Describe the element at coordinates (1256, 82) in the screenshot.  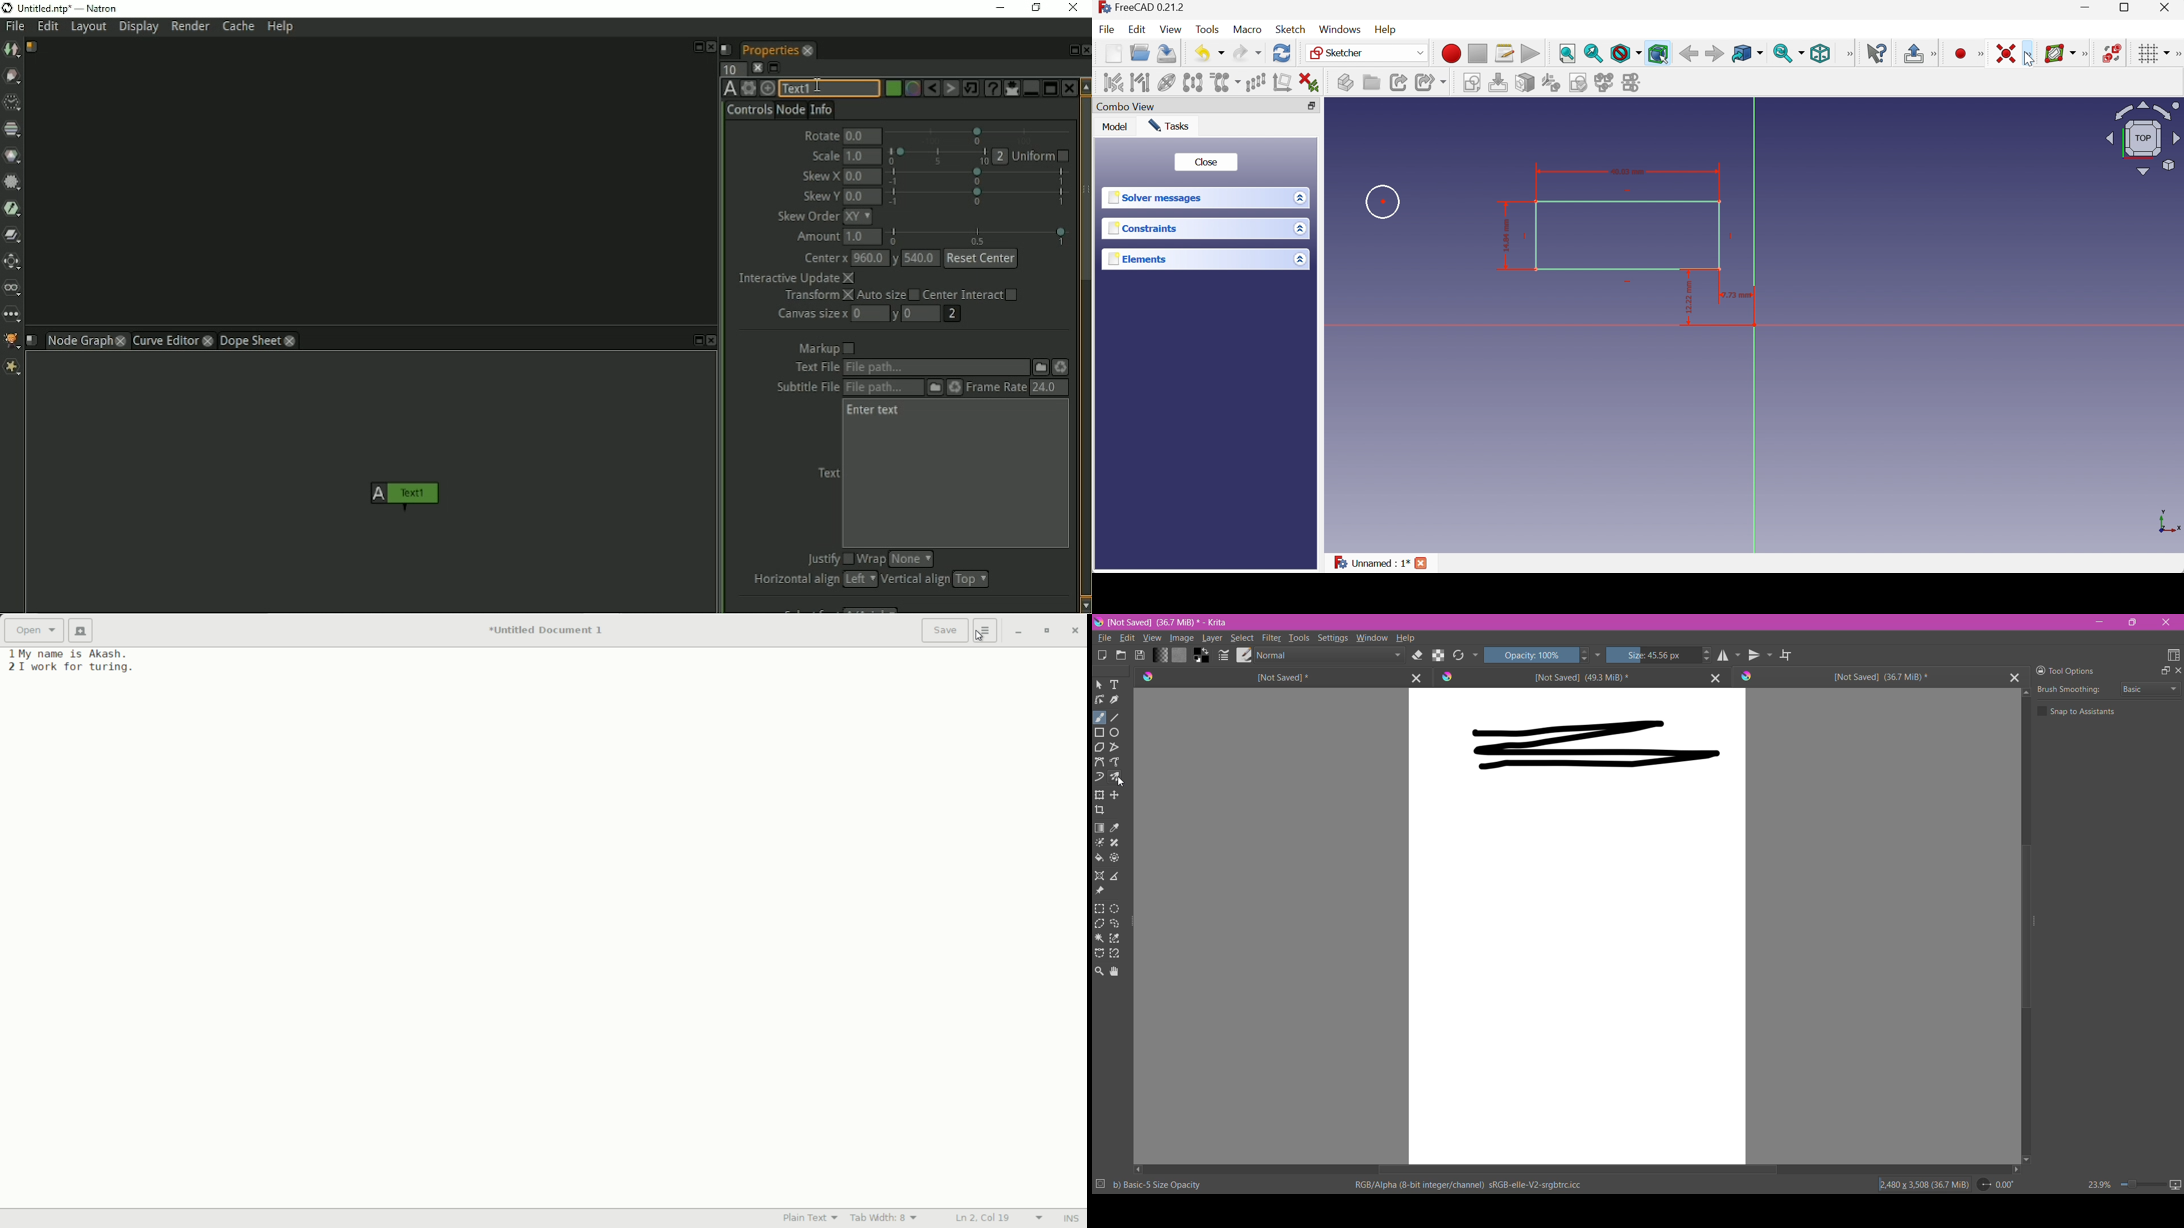
I see `Rectangular array` at that location.